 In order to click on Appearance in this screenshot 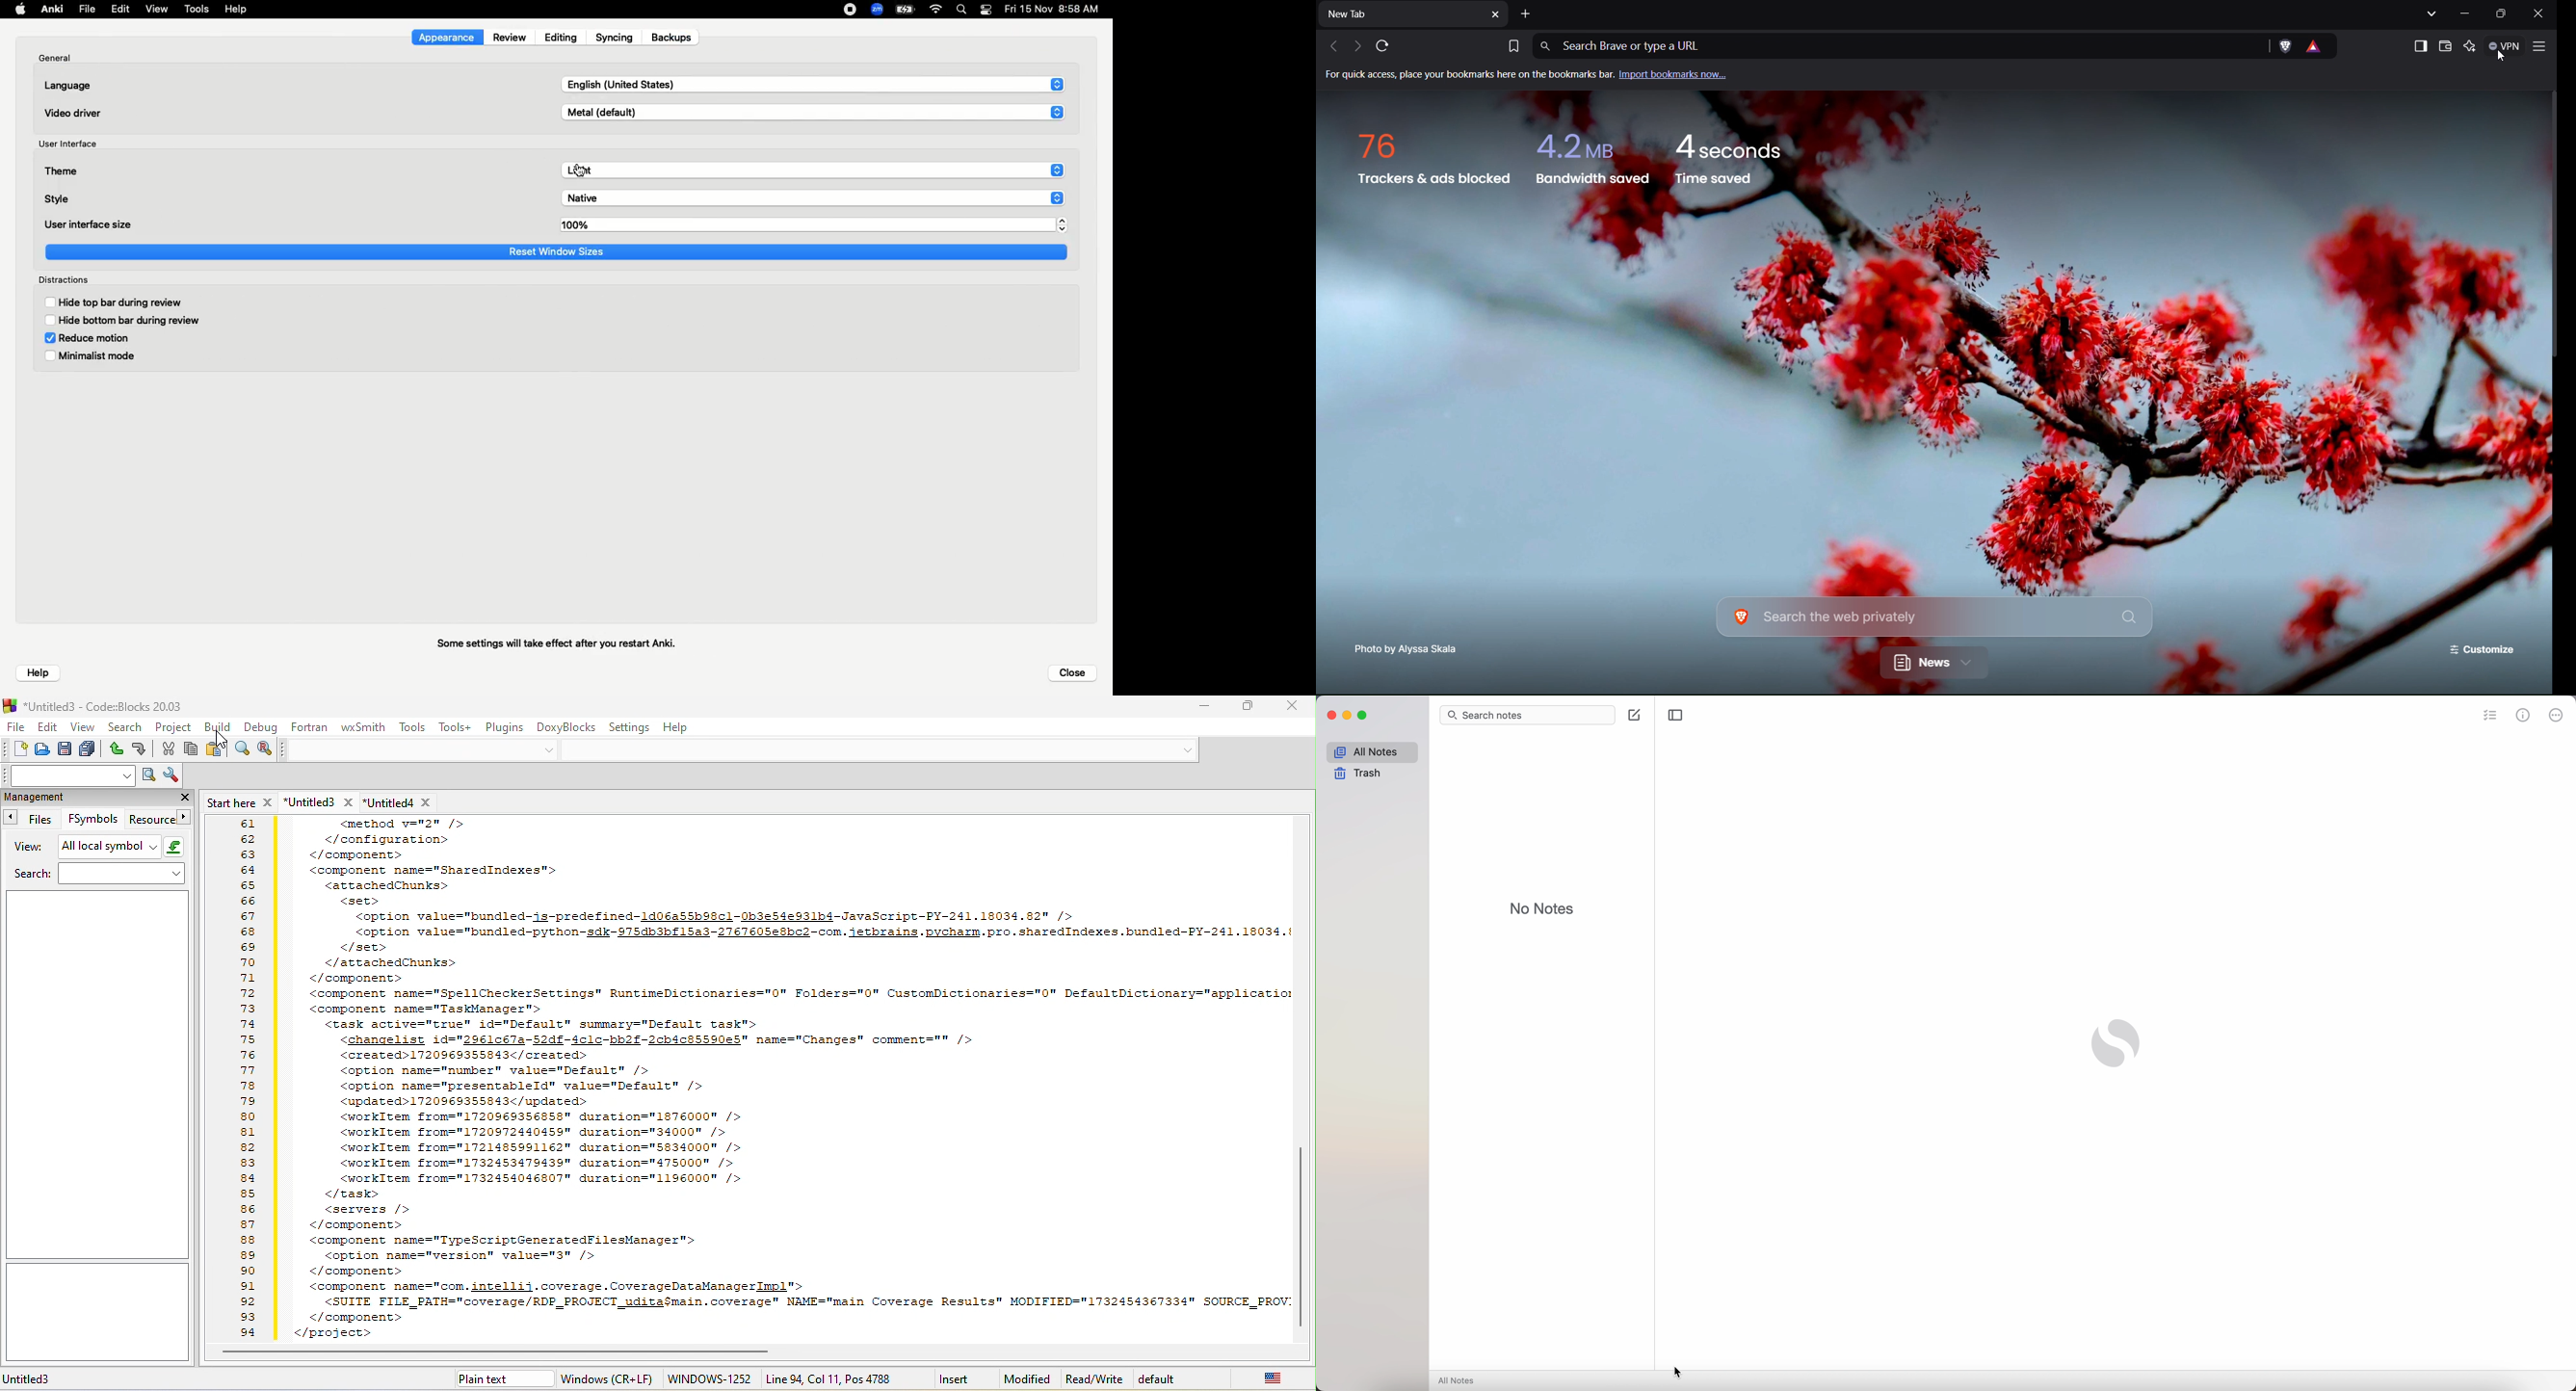, I will do `click(448, 38)`.